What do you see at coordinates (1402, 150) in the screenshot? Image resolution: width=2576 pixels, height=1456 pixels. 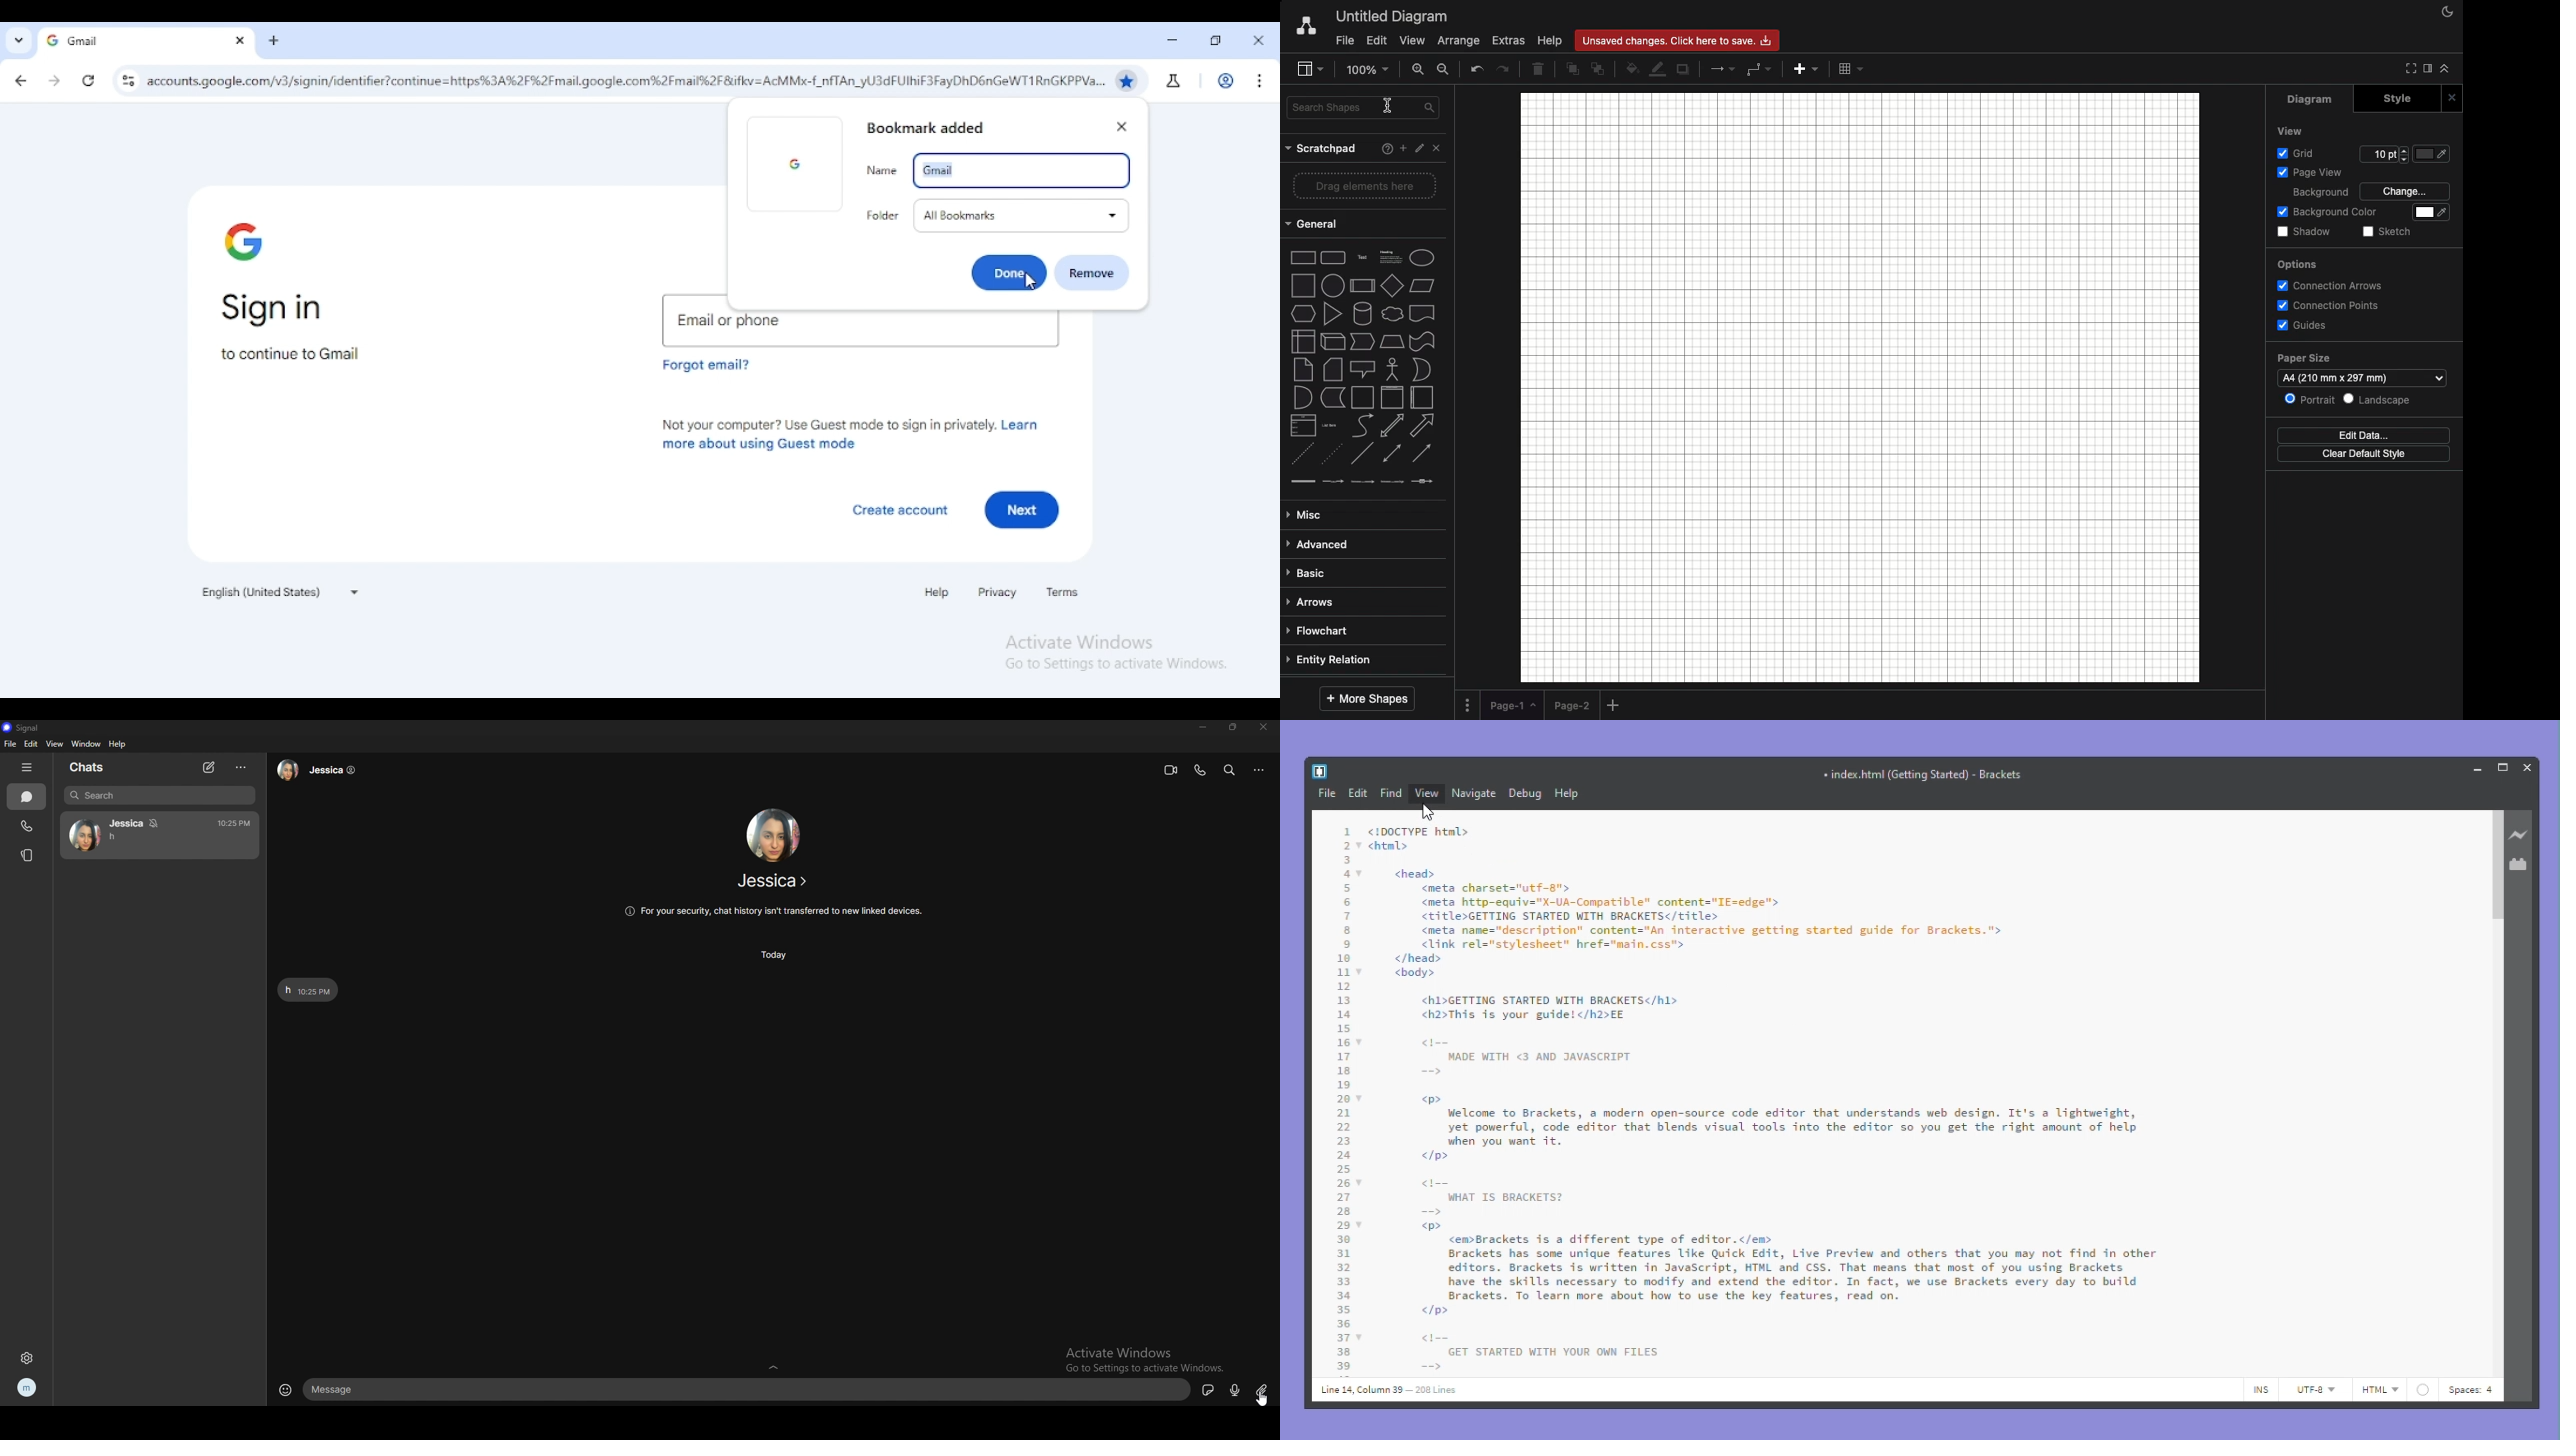 I see `Add` at bounding box center [1402, 150].